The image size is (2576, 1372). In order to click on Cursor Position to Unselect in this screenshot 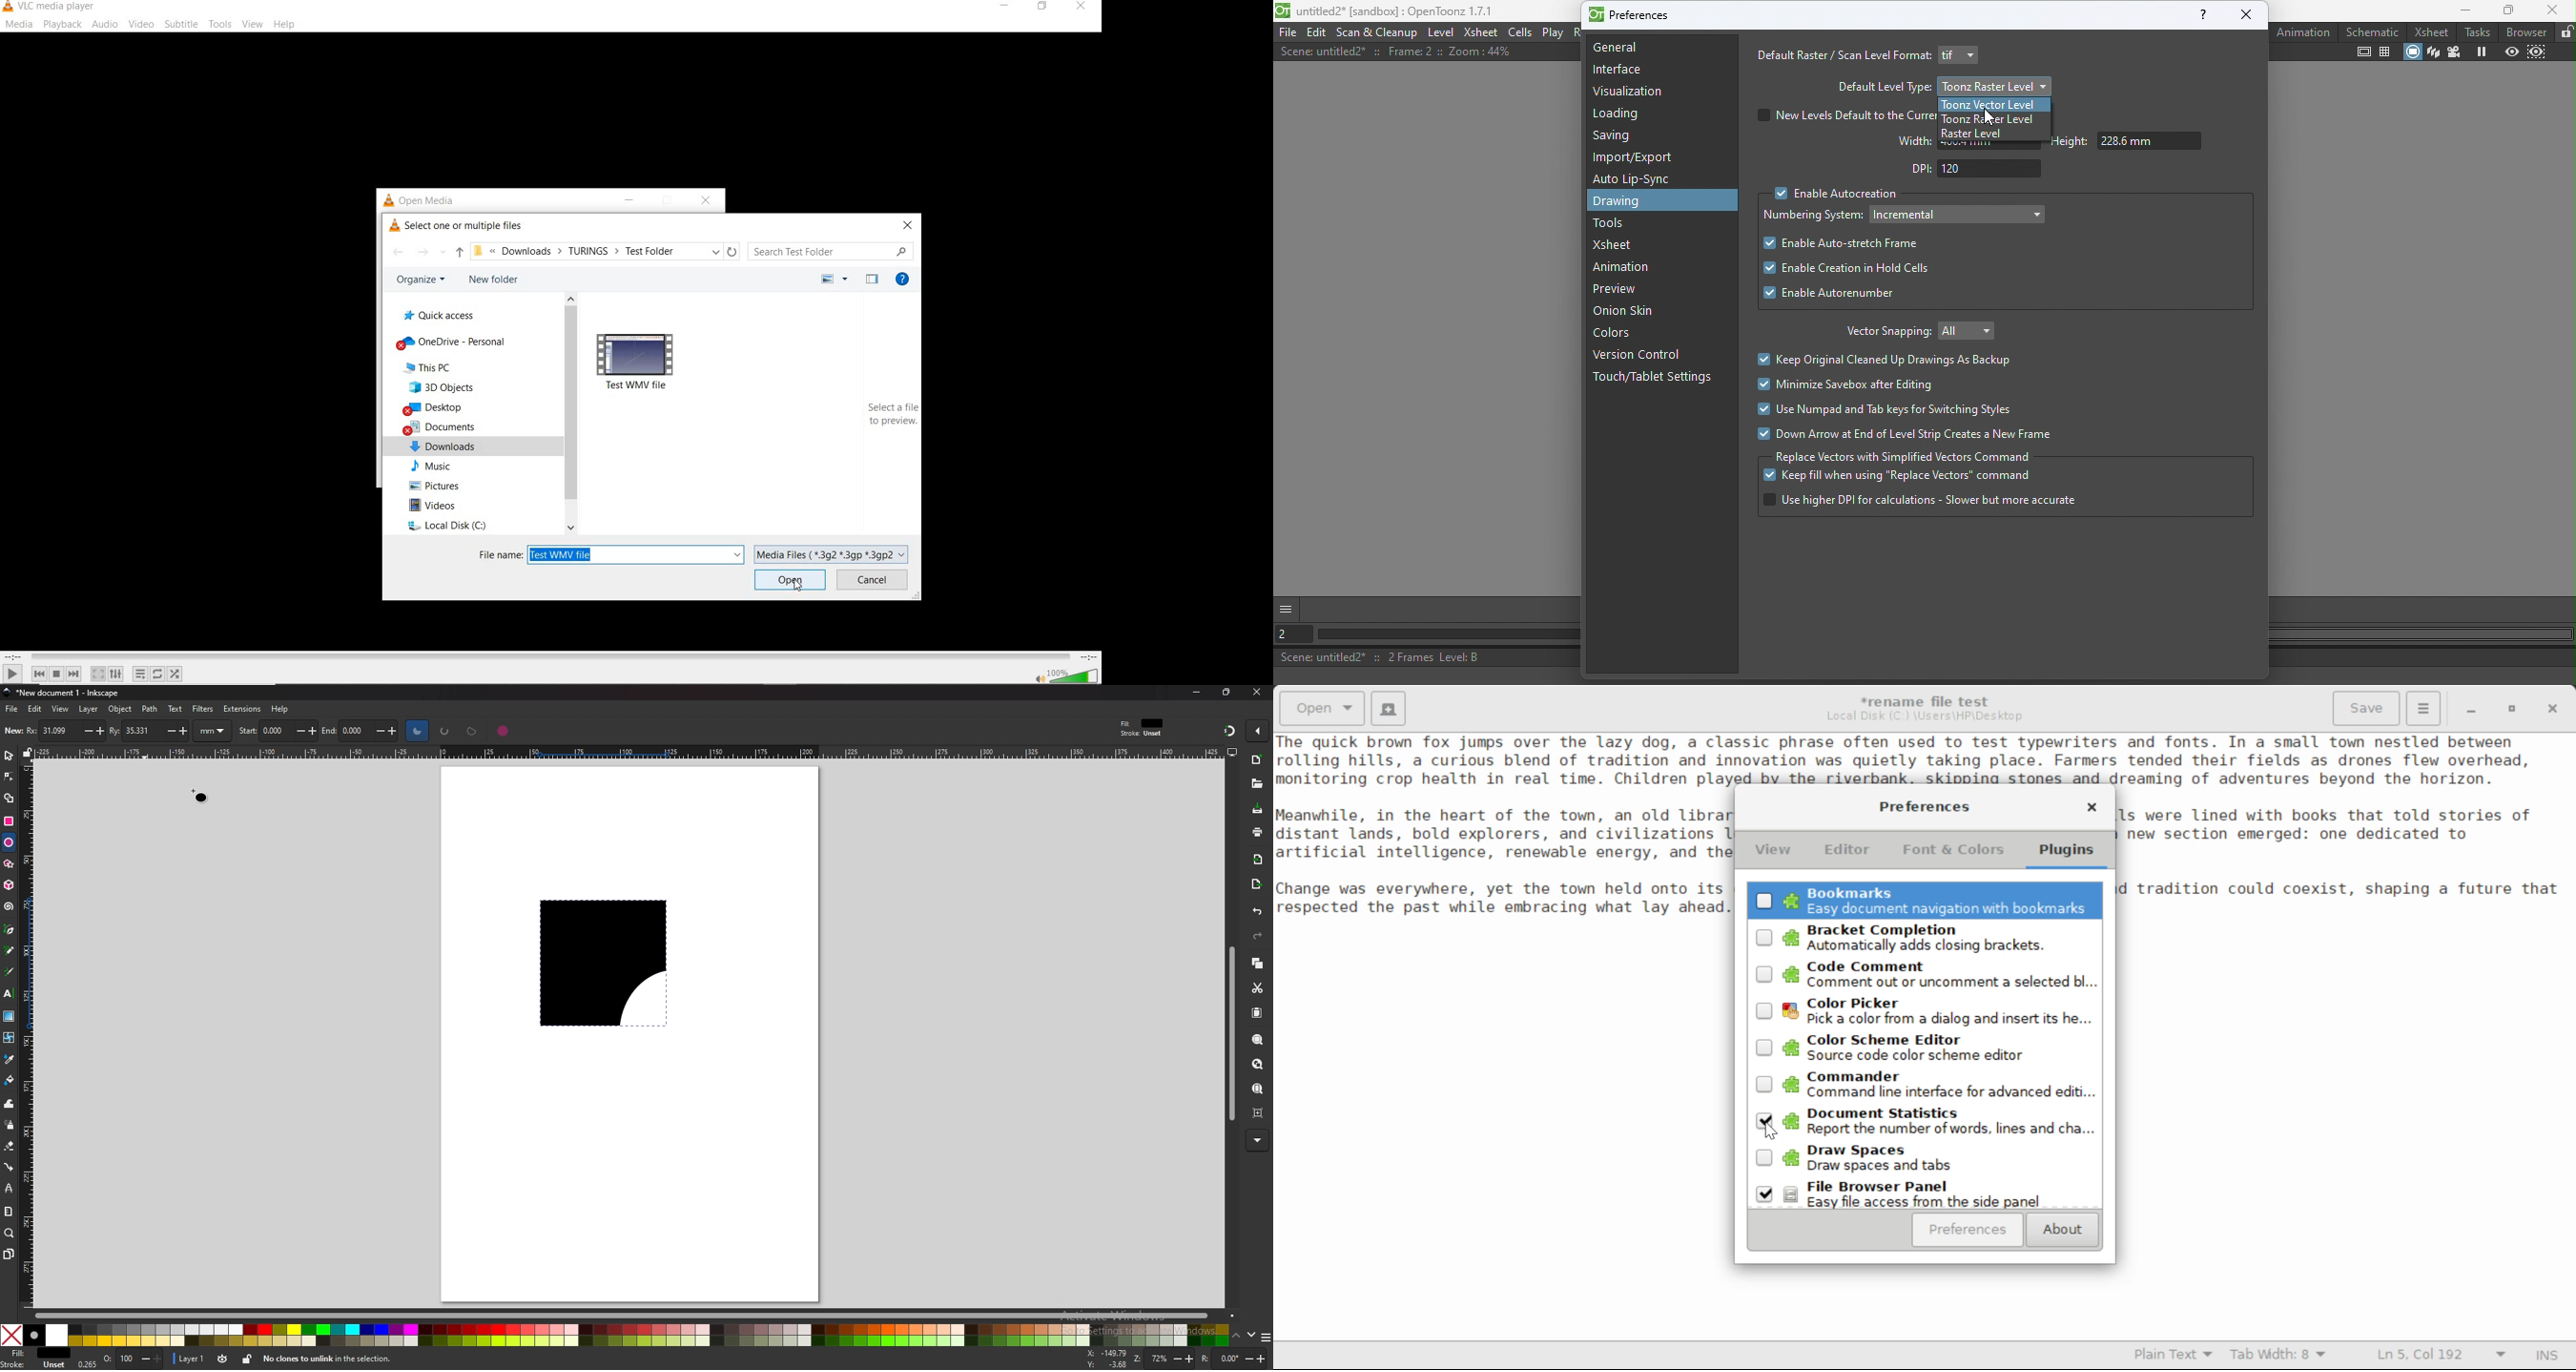, I will do `click(1765, 1122)`.